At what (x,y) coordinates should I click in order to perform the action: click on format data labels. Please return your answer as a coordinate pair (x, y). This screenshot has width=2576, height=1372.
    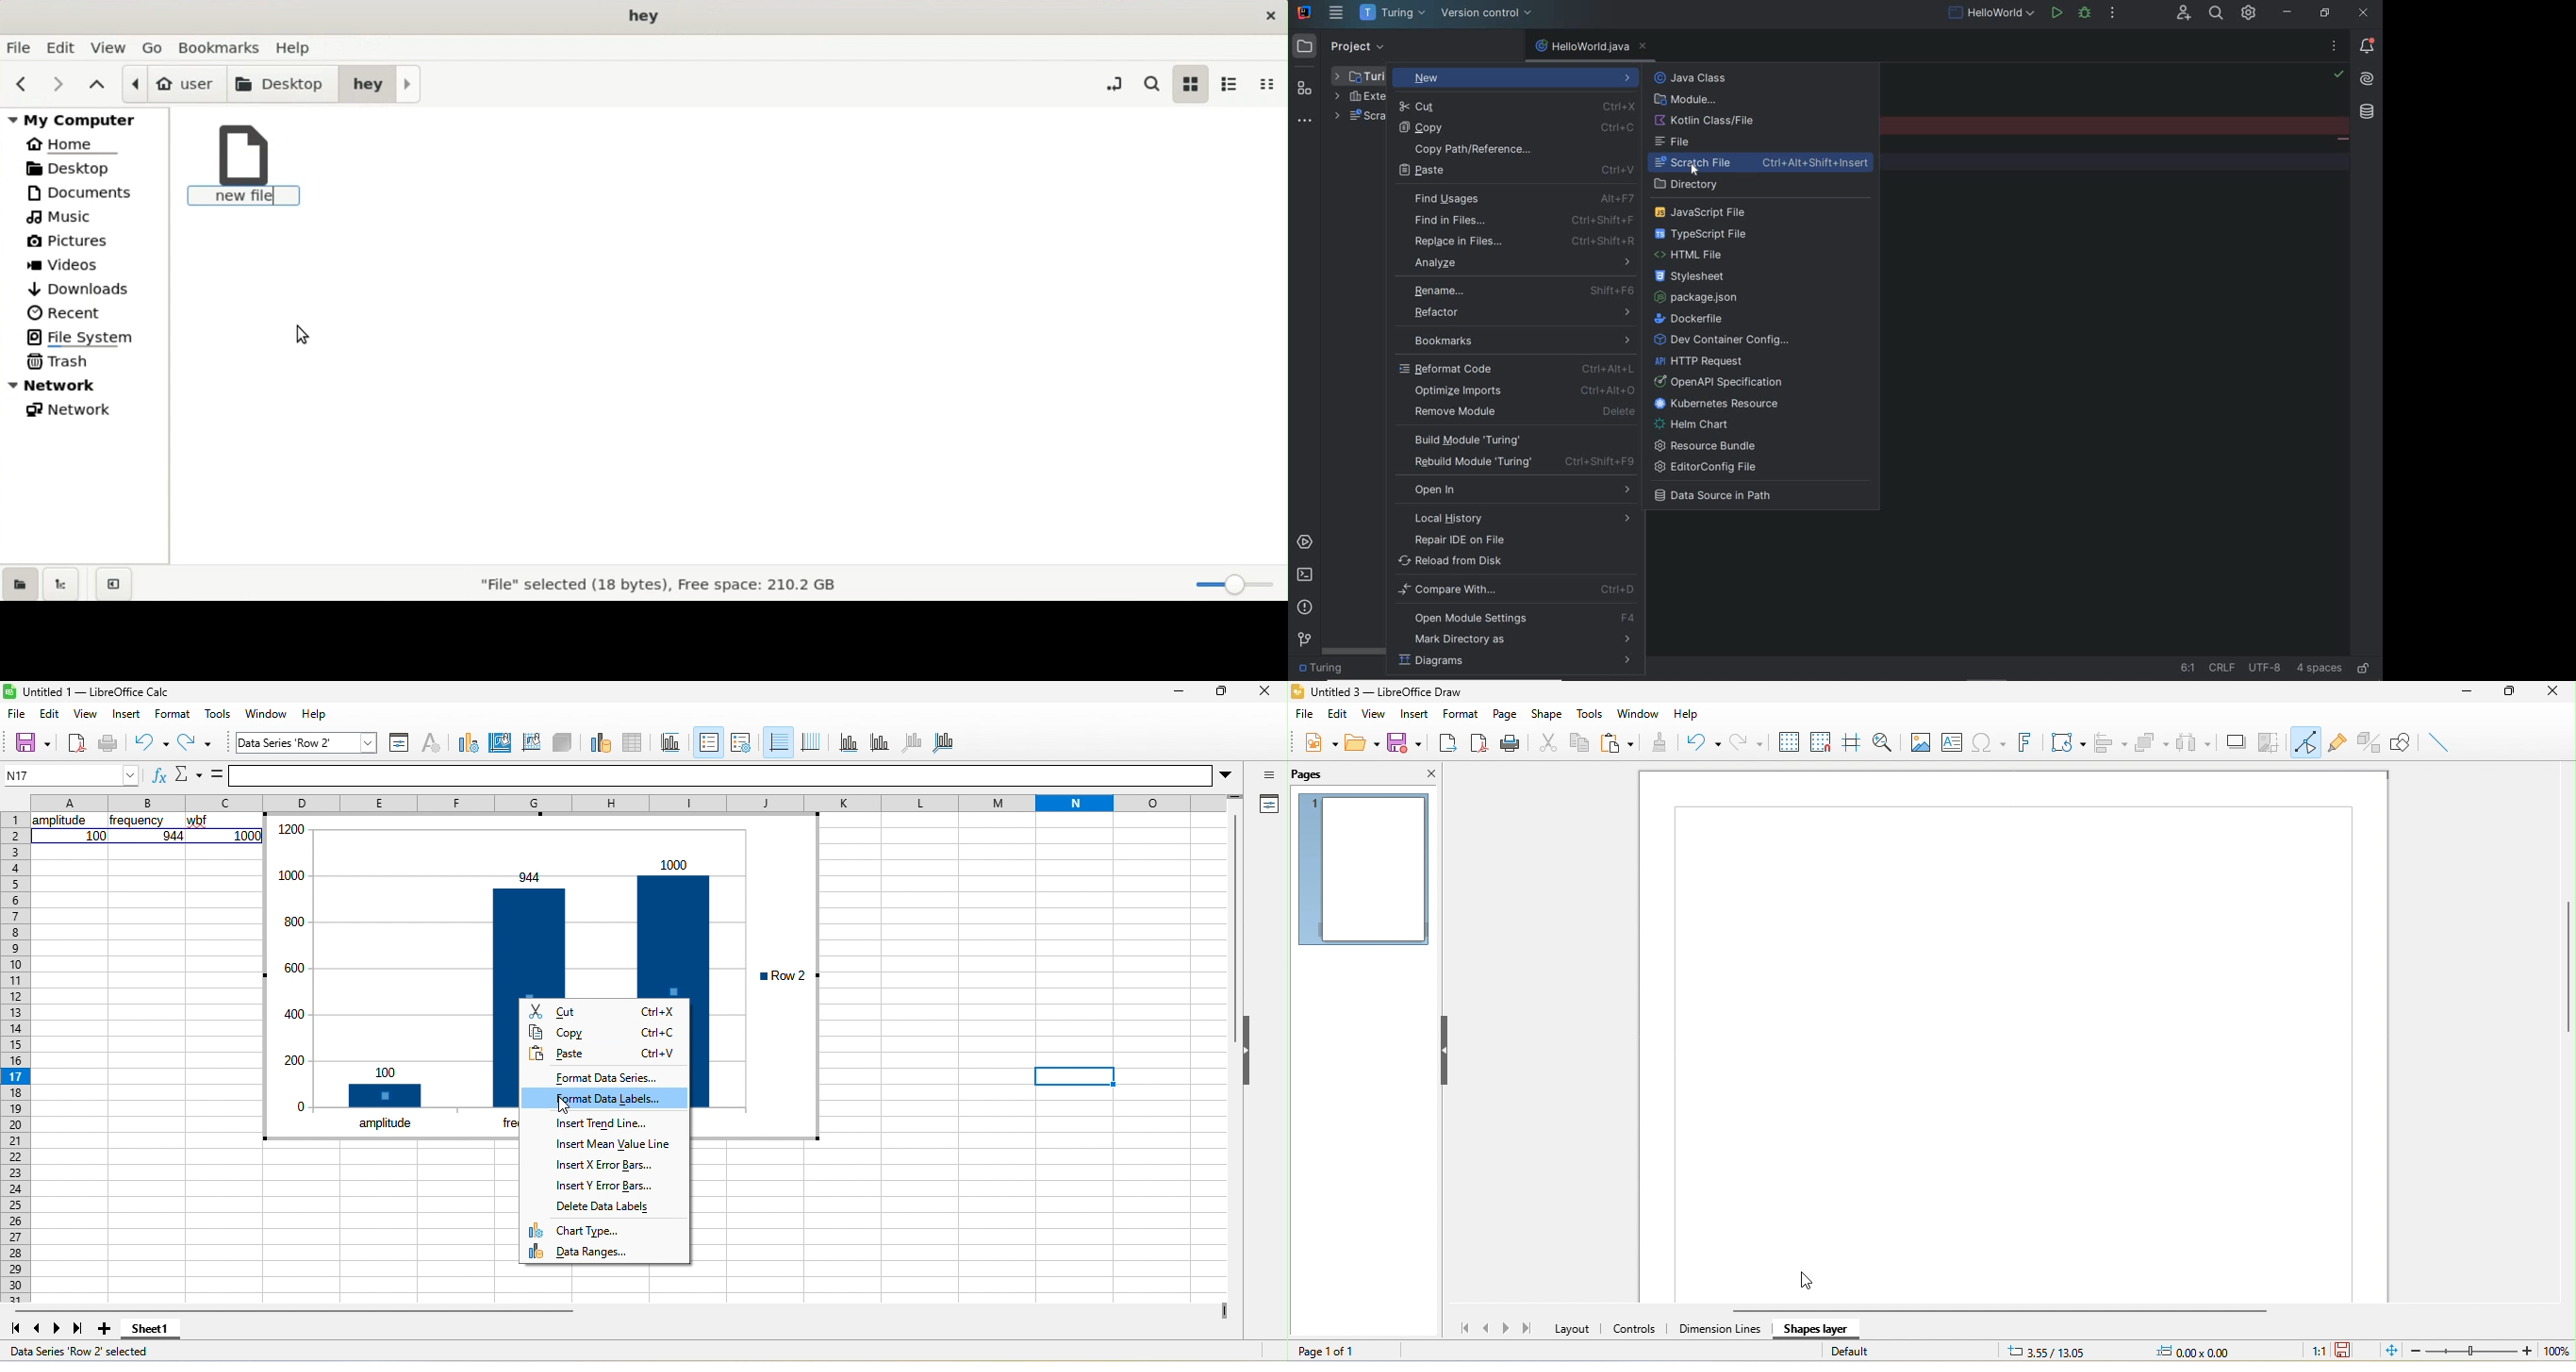
    Looking at the image, I should click on (605, 1097).